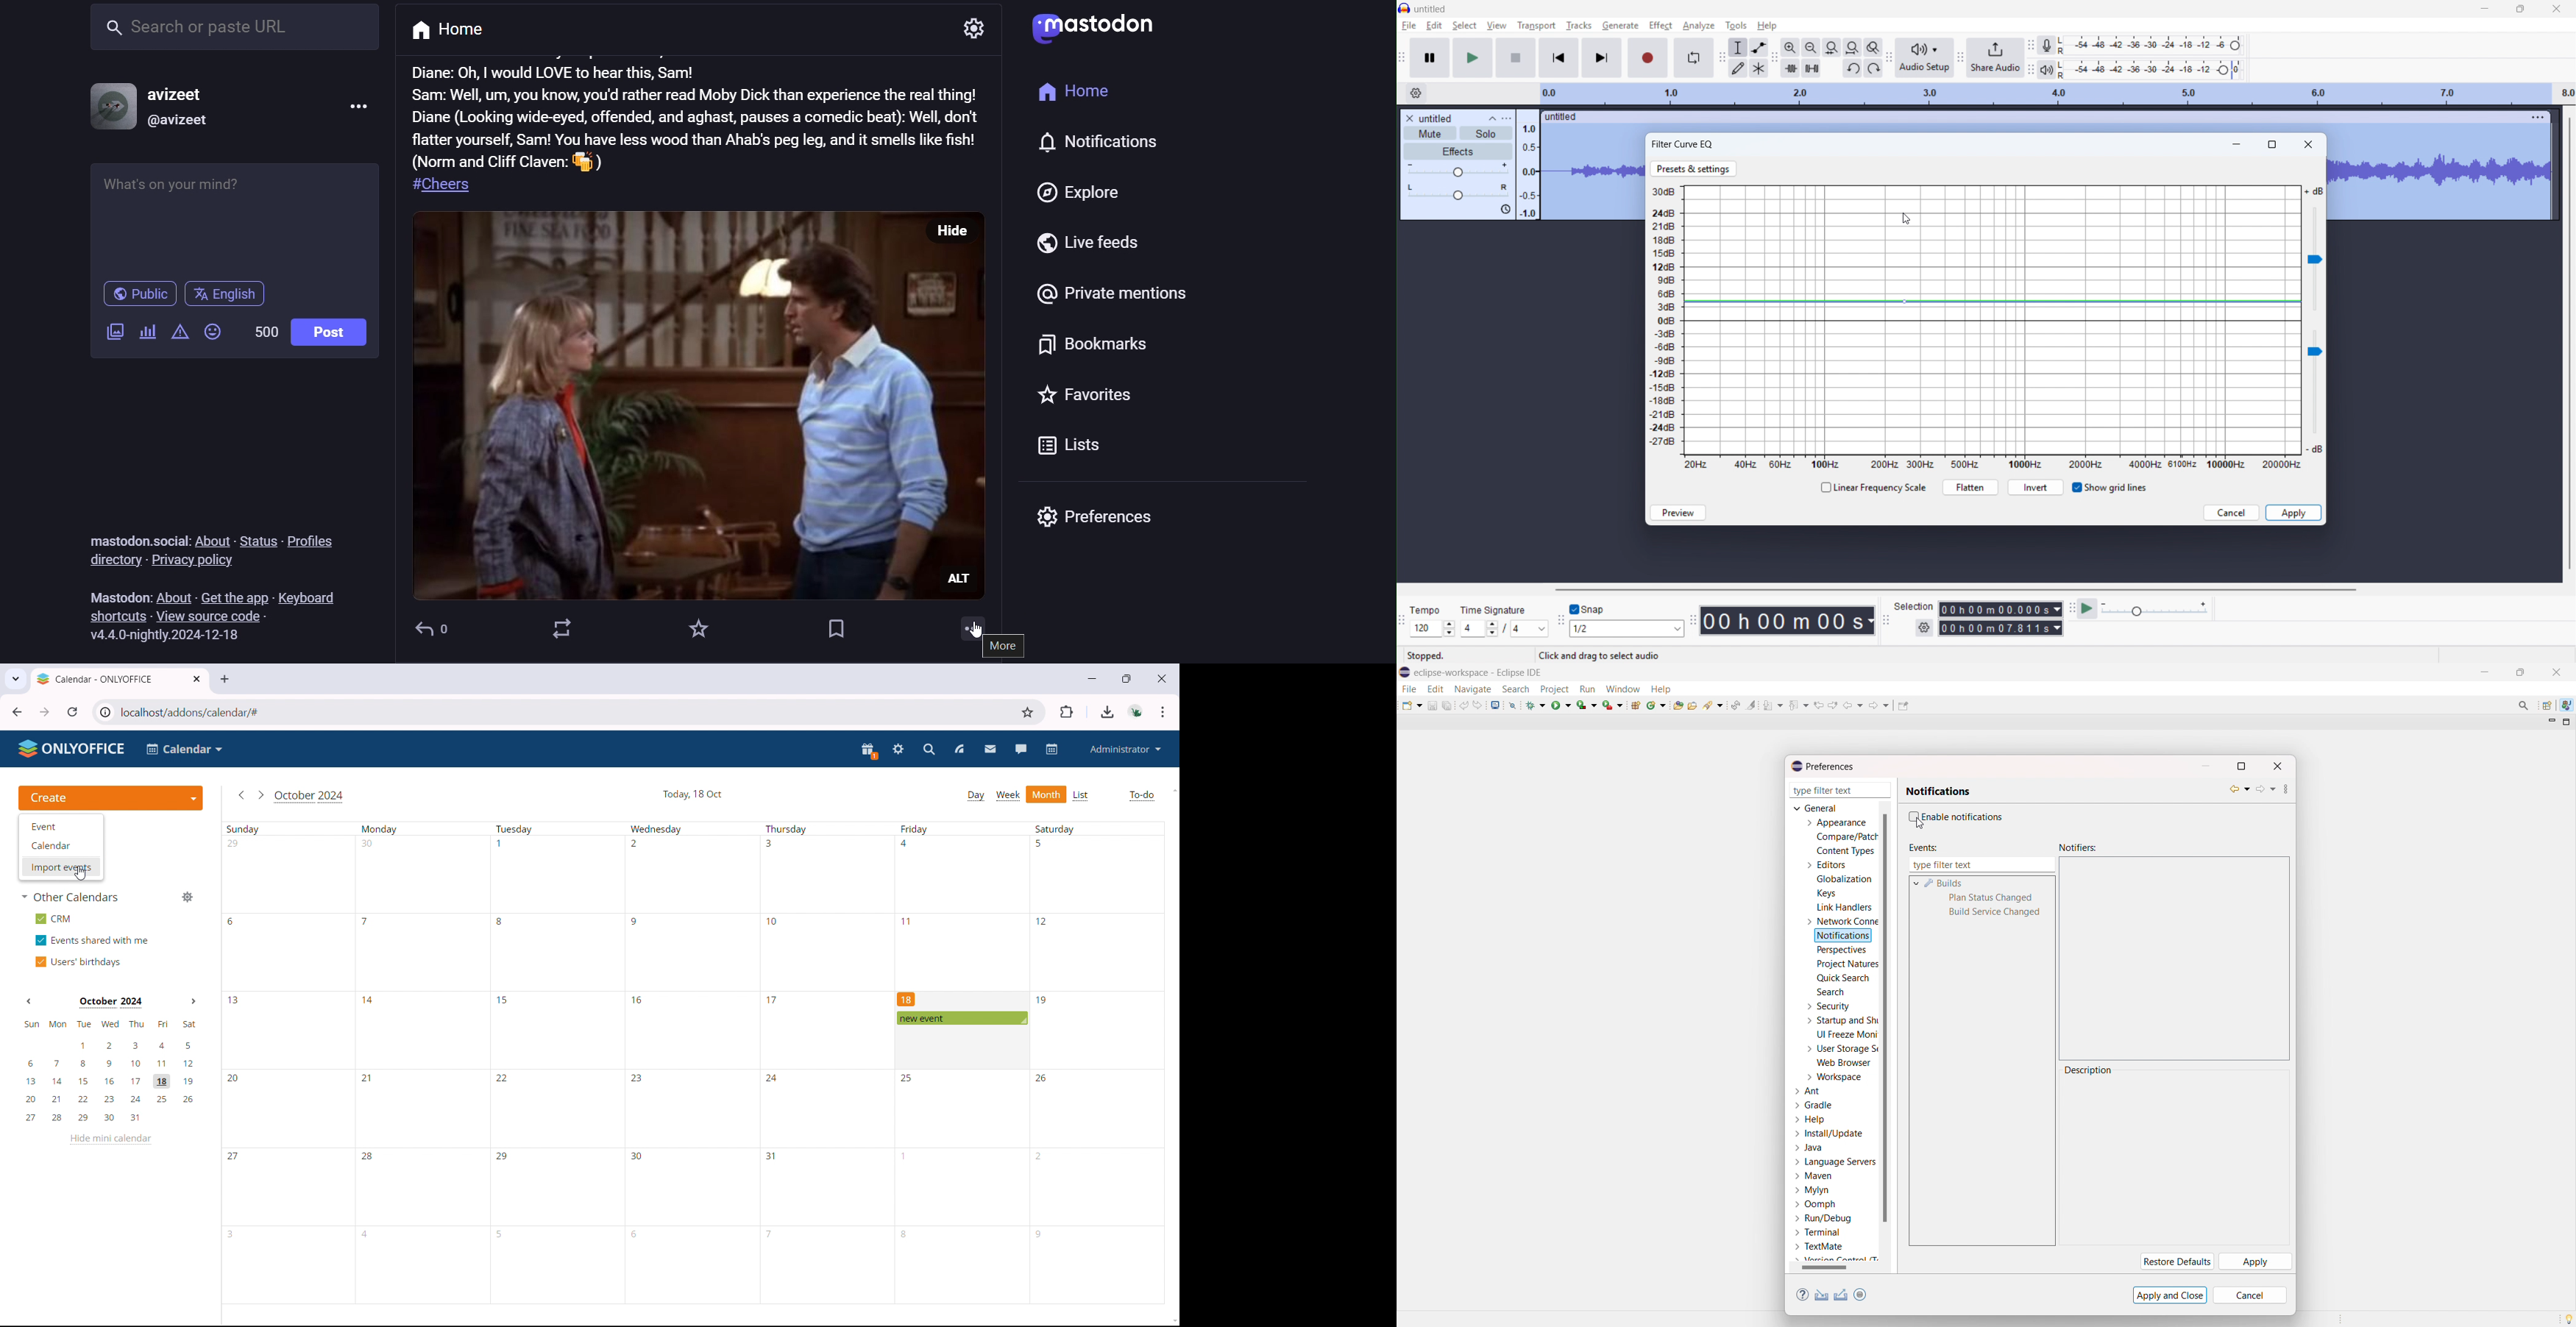 Image resolution: width=2576 pixels, height=1344 pixels. Describe the element at coordinates (1096, 348) in the screenshot. I see `bookmarks` at that location.